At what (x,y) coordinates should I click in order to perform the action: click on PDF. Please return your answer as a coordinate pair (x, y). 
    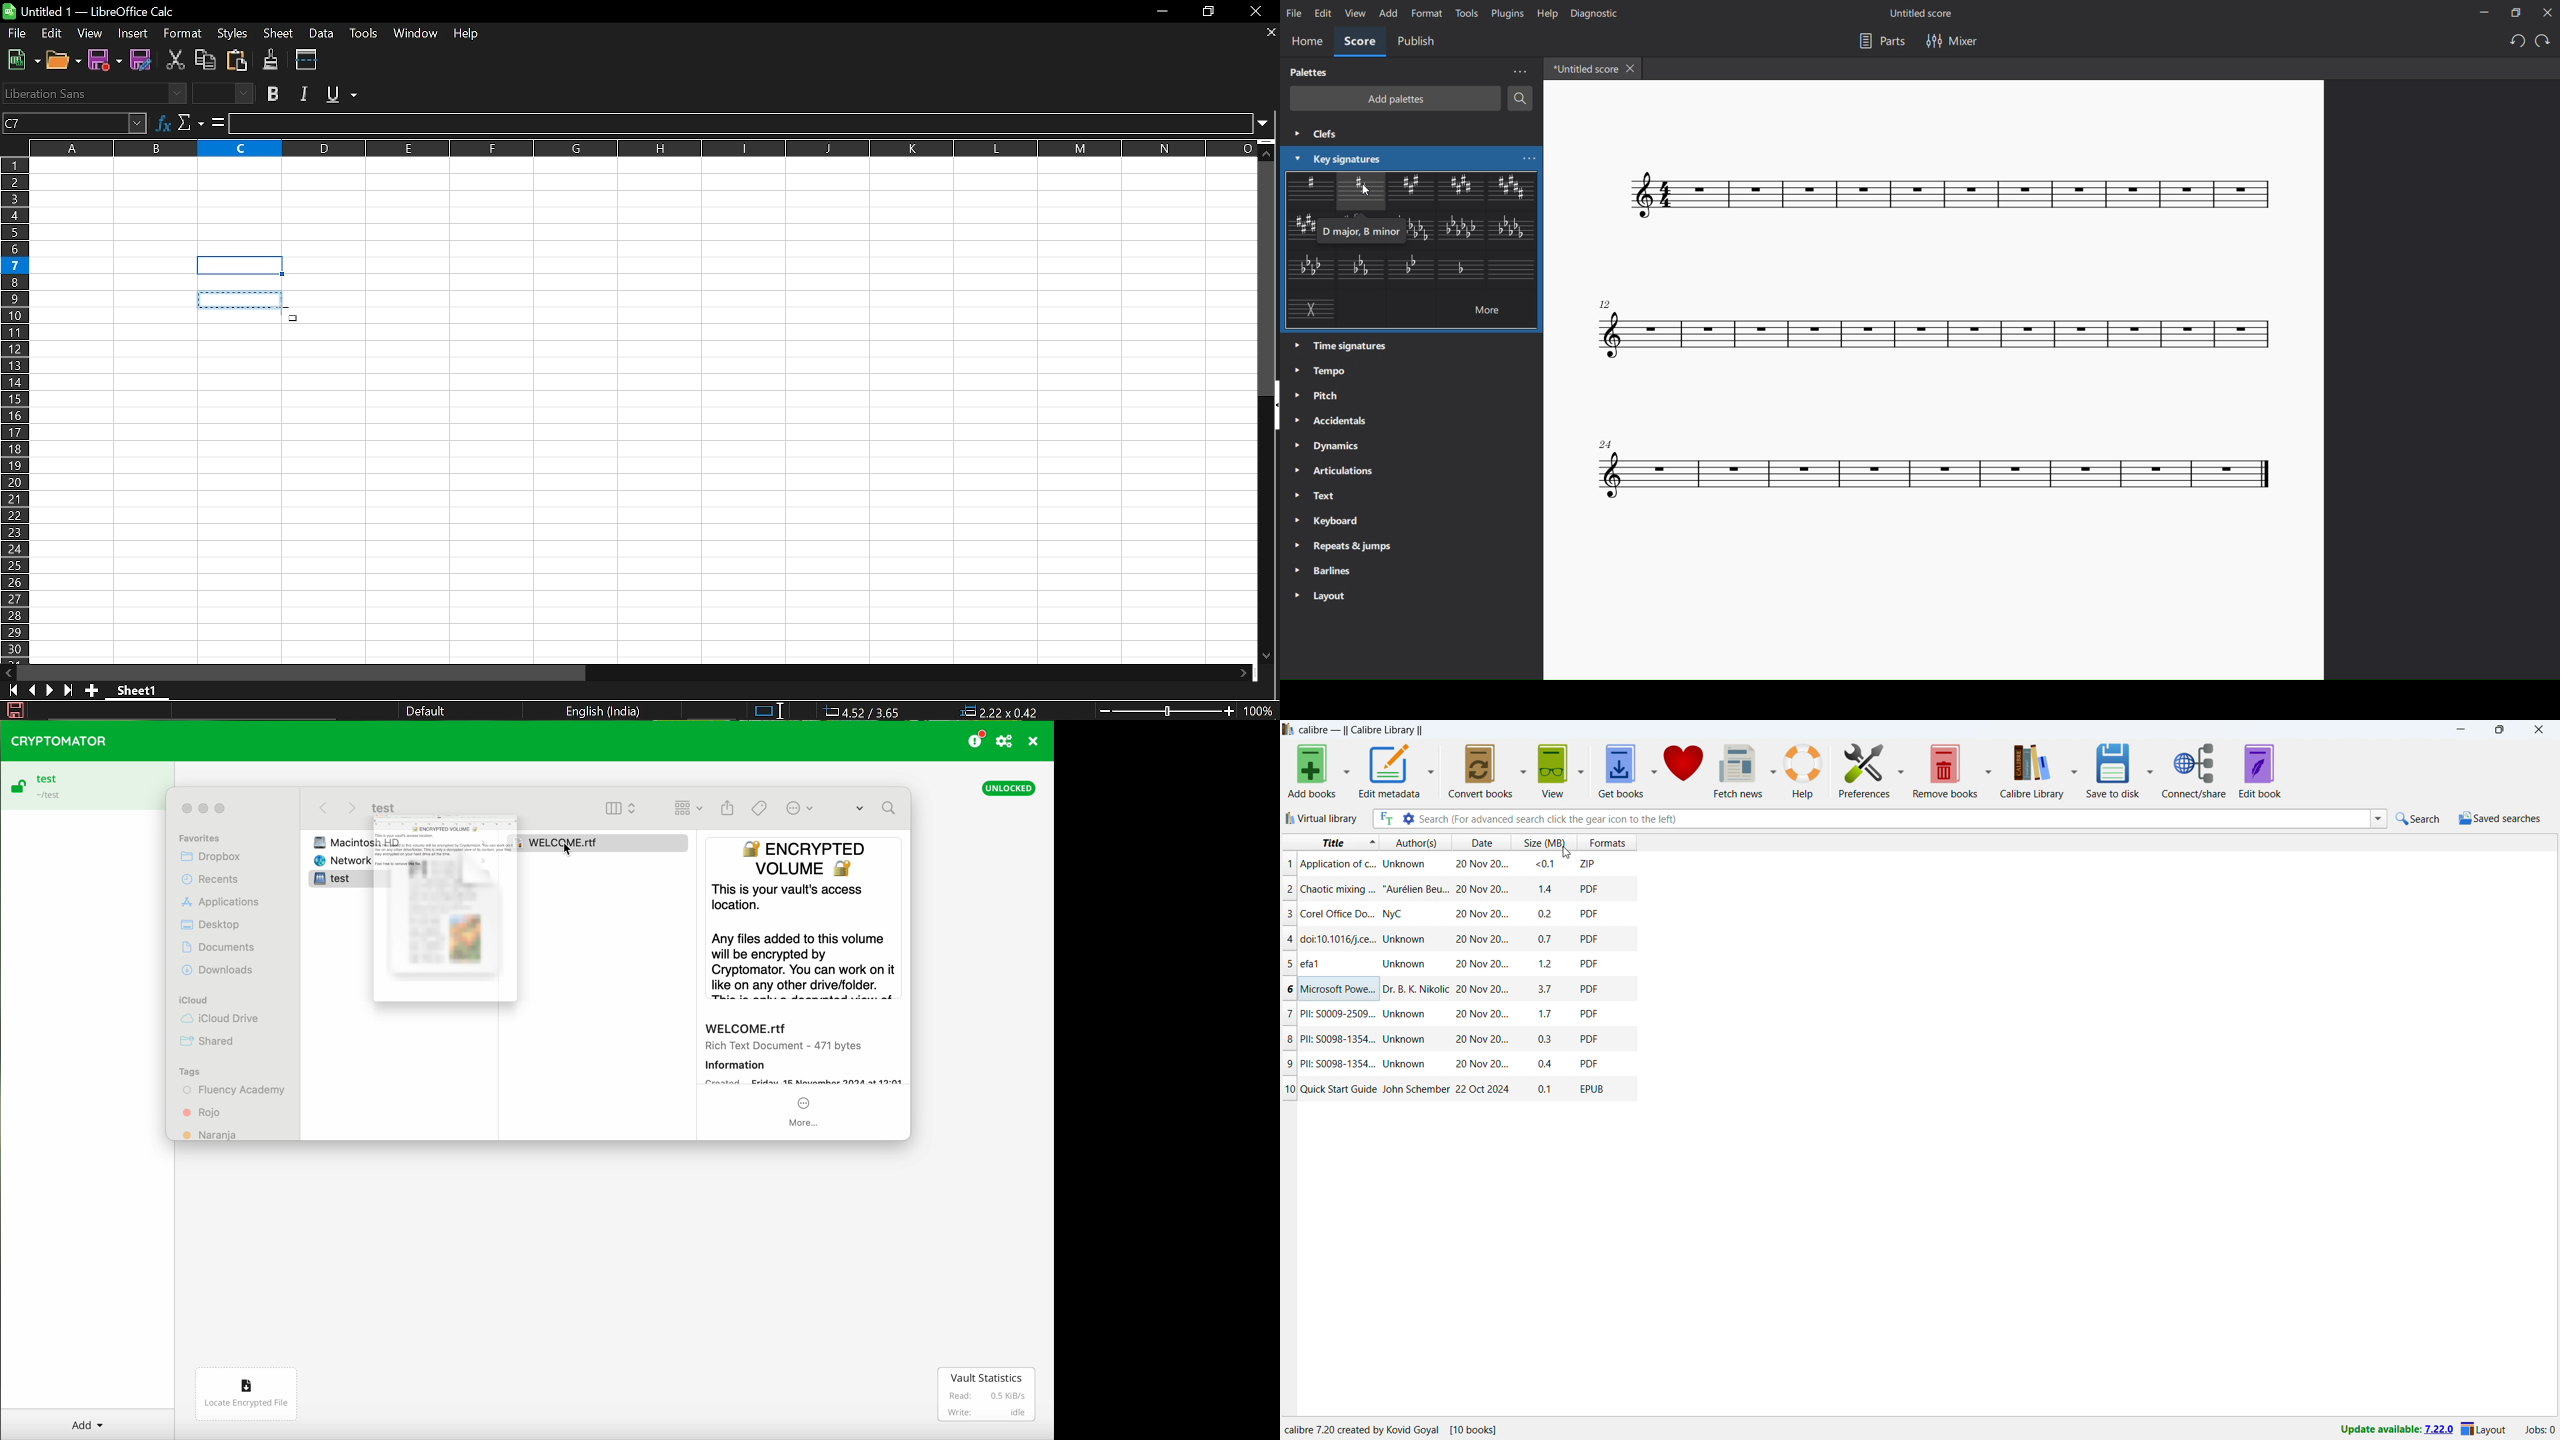
    Looking at the image, I should click on (1588, 989).